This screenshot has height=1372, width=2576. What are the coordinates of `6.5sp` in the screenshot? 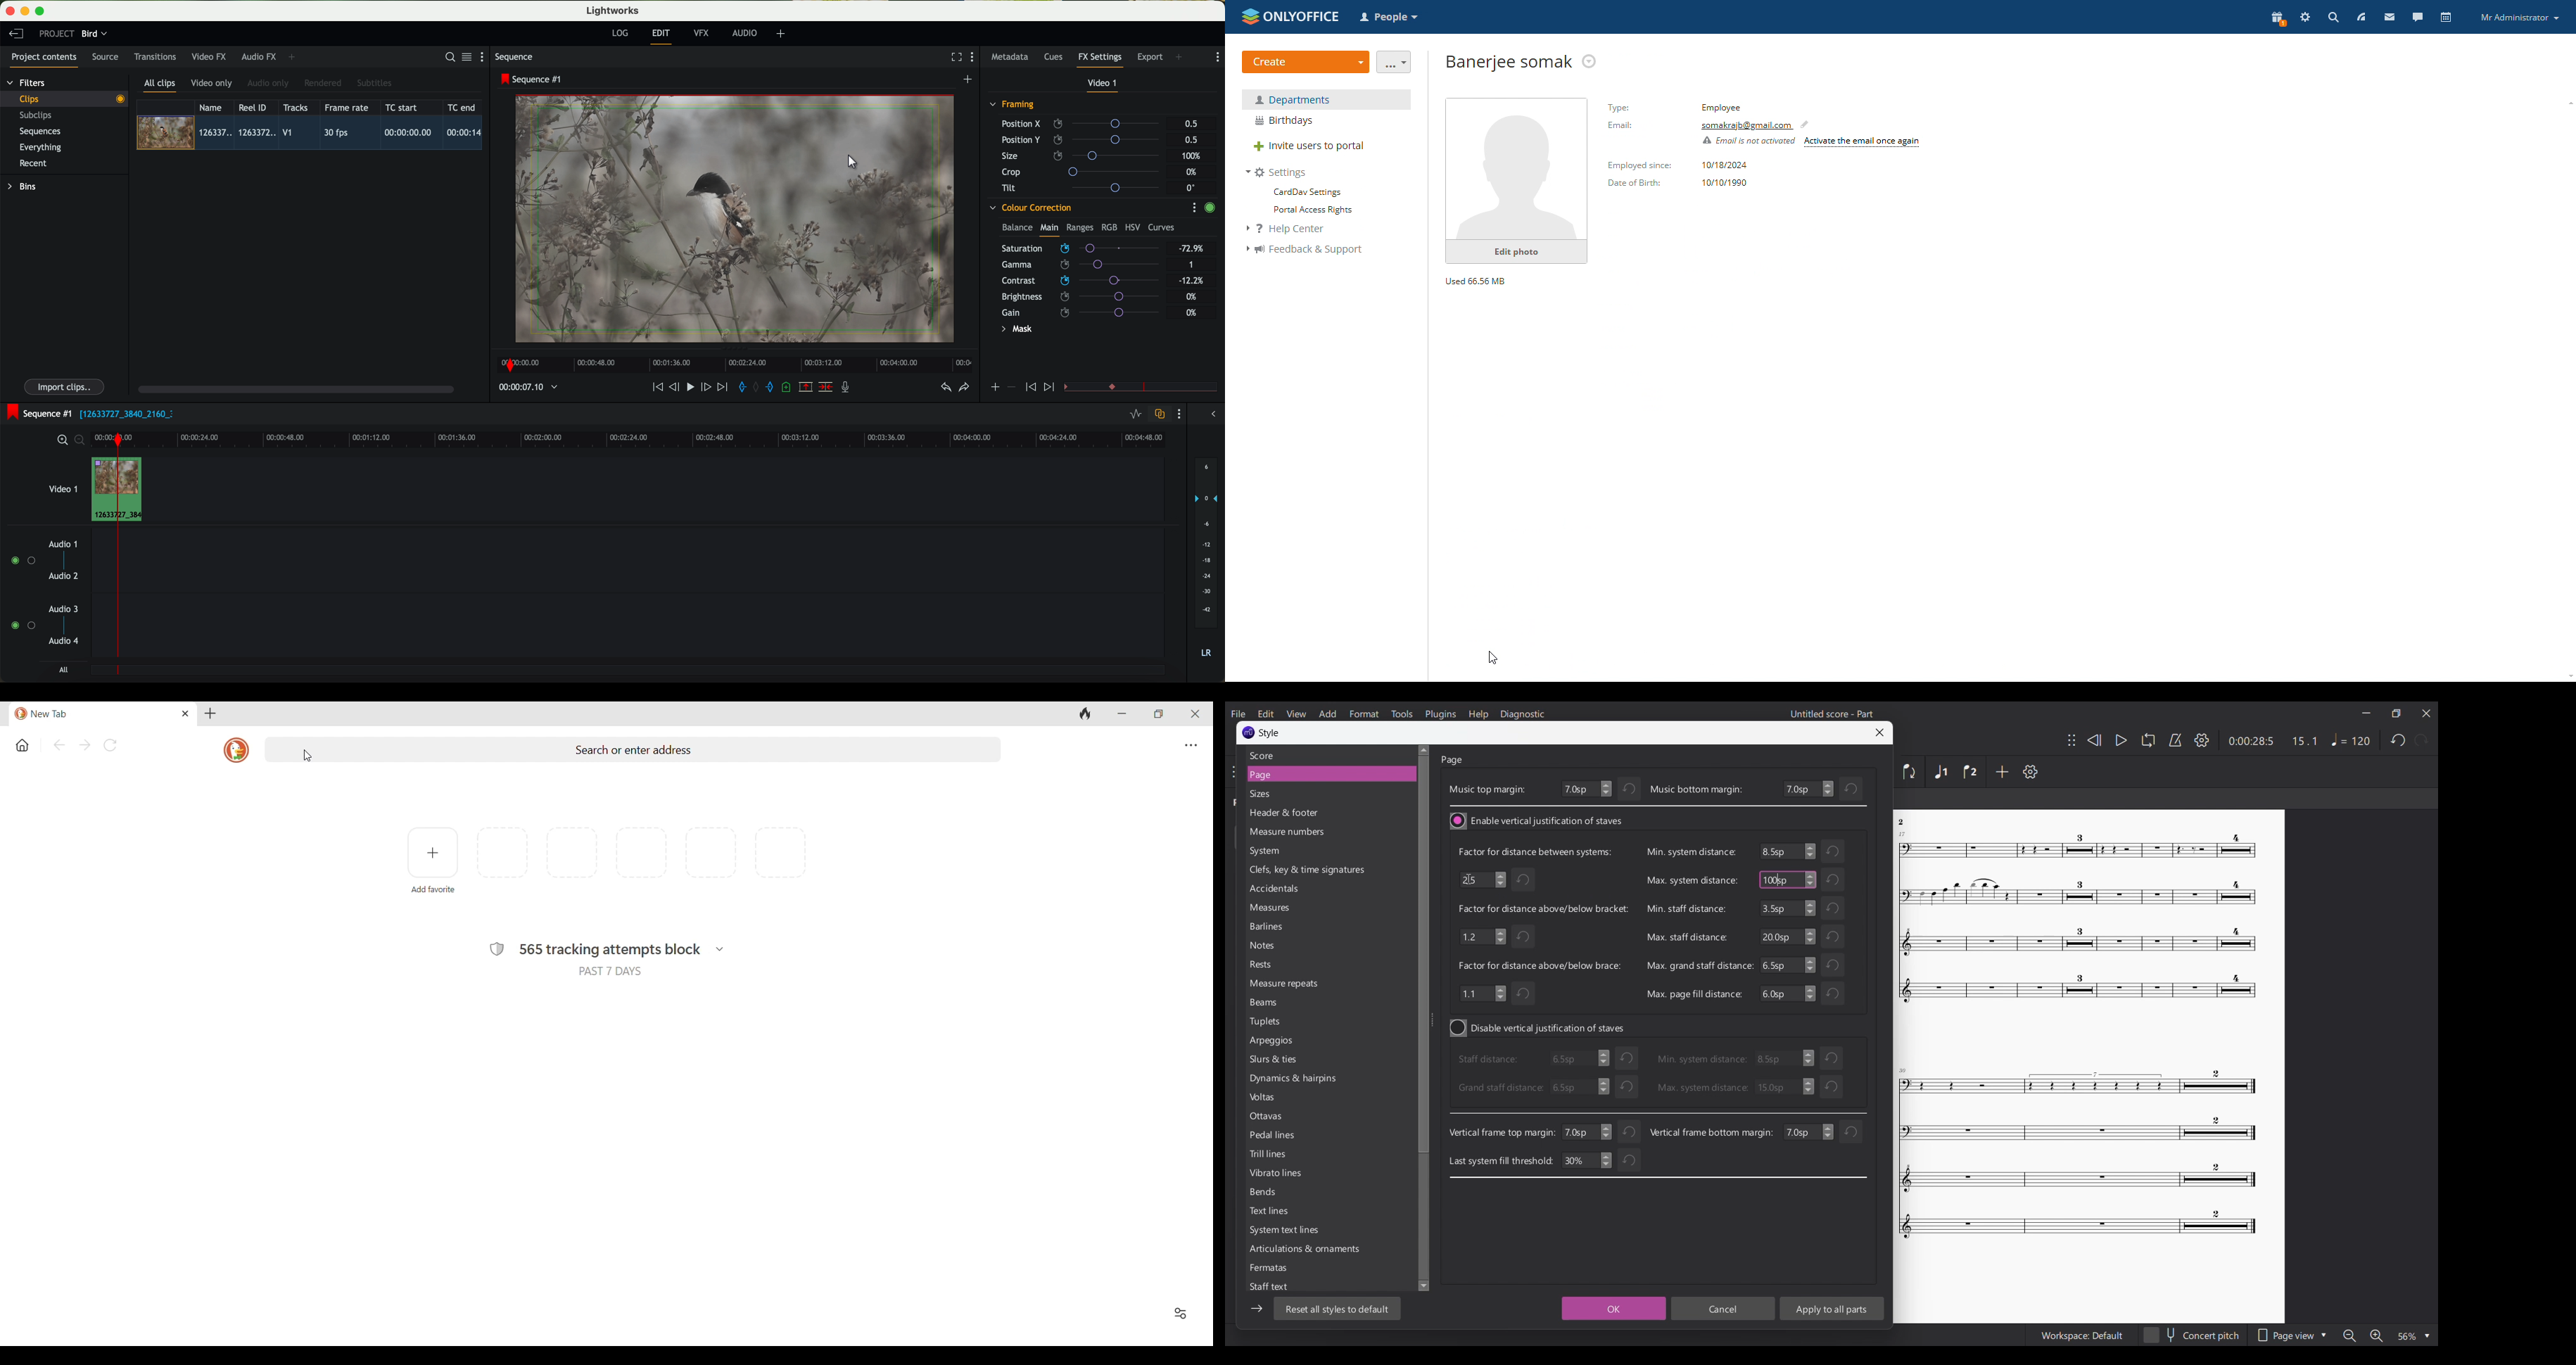 It's located at (1786, 994).